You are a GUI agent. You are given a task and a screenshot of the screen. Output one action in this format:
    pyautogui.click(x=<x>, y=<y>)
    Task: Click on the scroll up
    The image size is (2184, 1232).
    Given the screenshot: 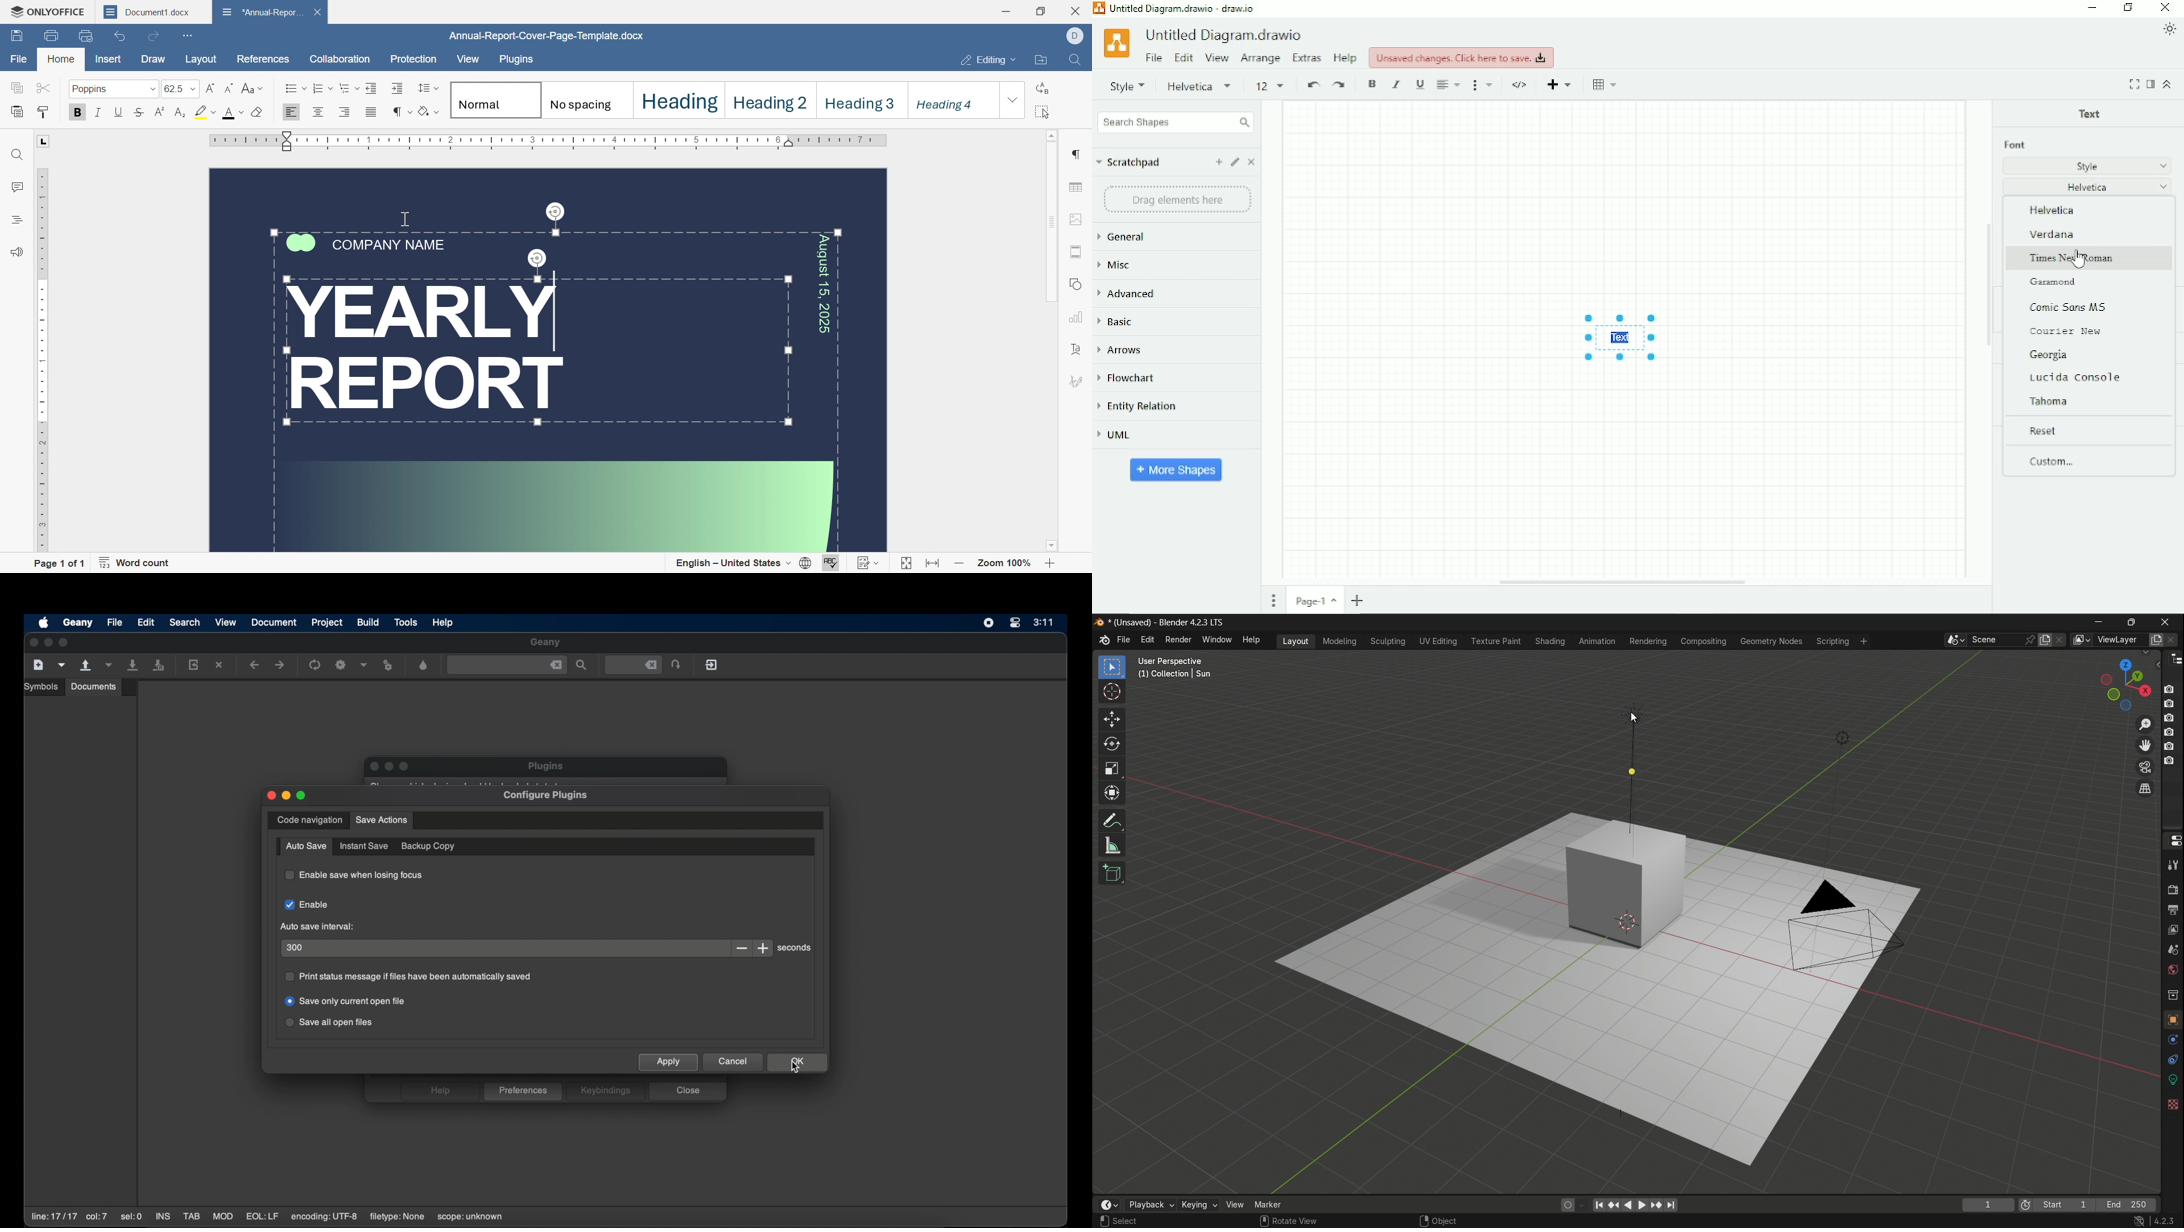 What is the action you would take?
    pyautogui.click(x=1053, y=135)
    